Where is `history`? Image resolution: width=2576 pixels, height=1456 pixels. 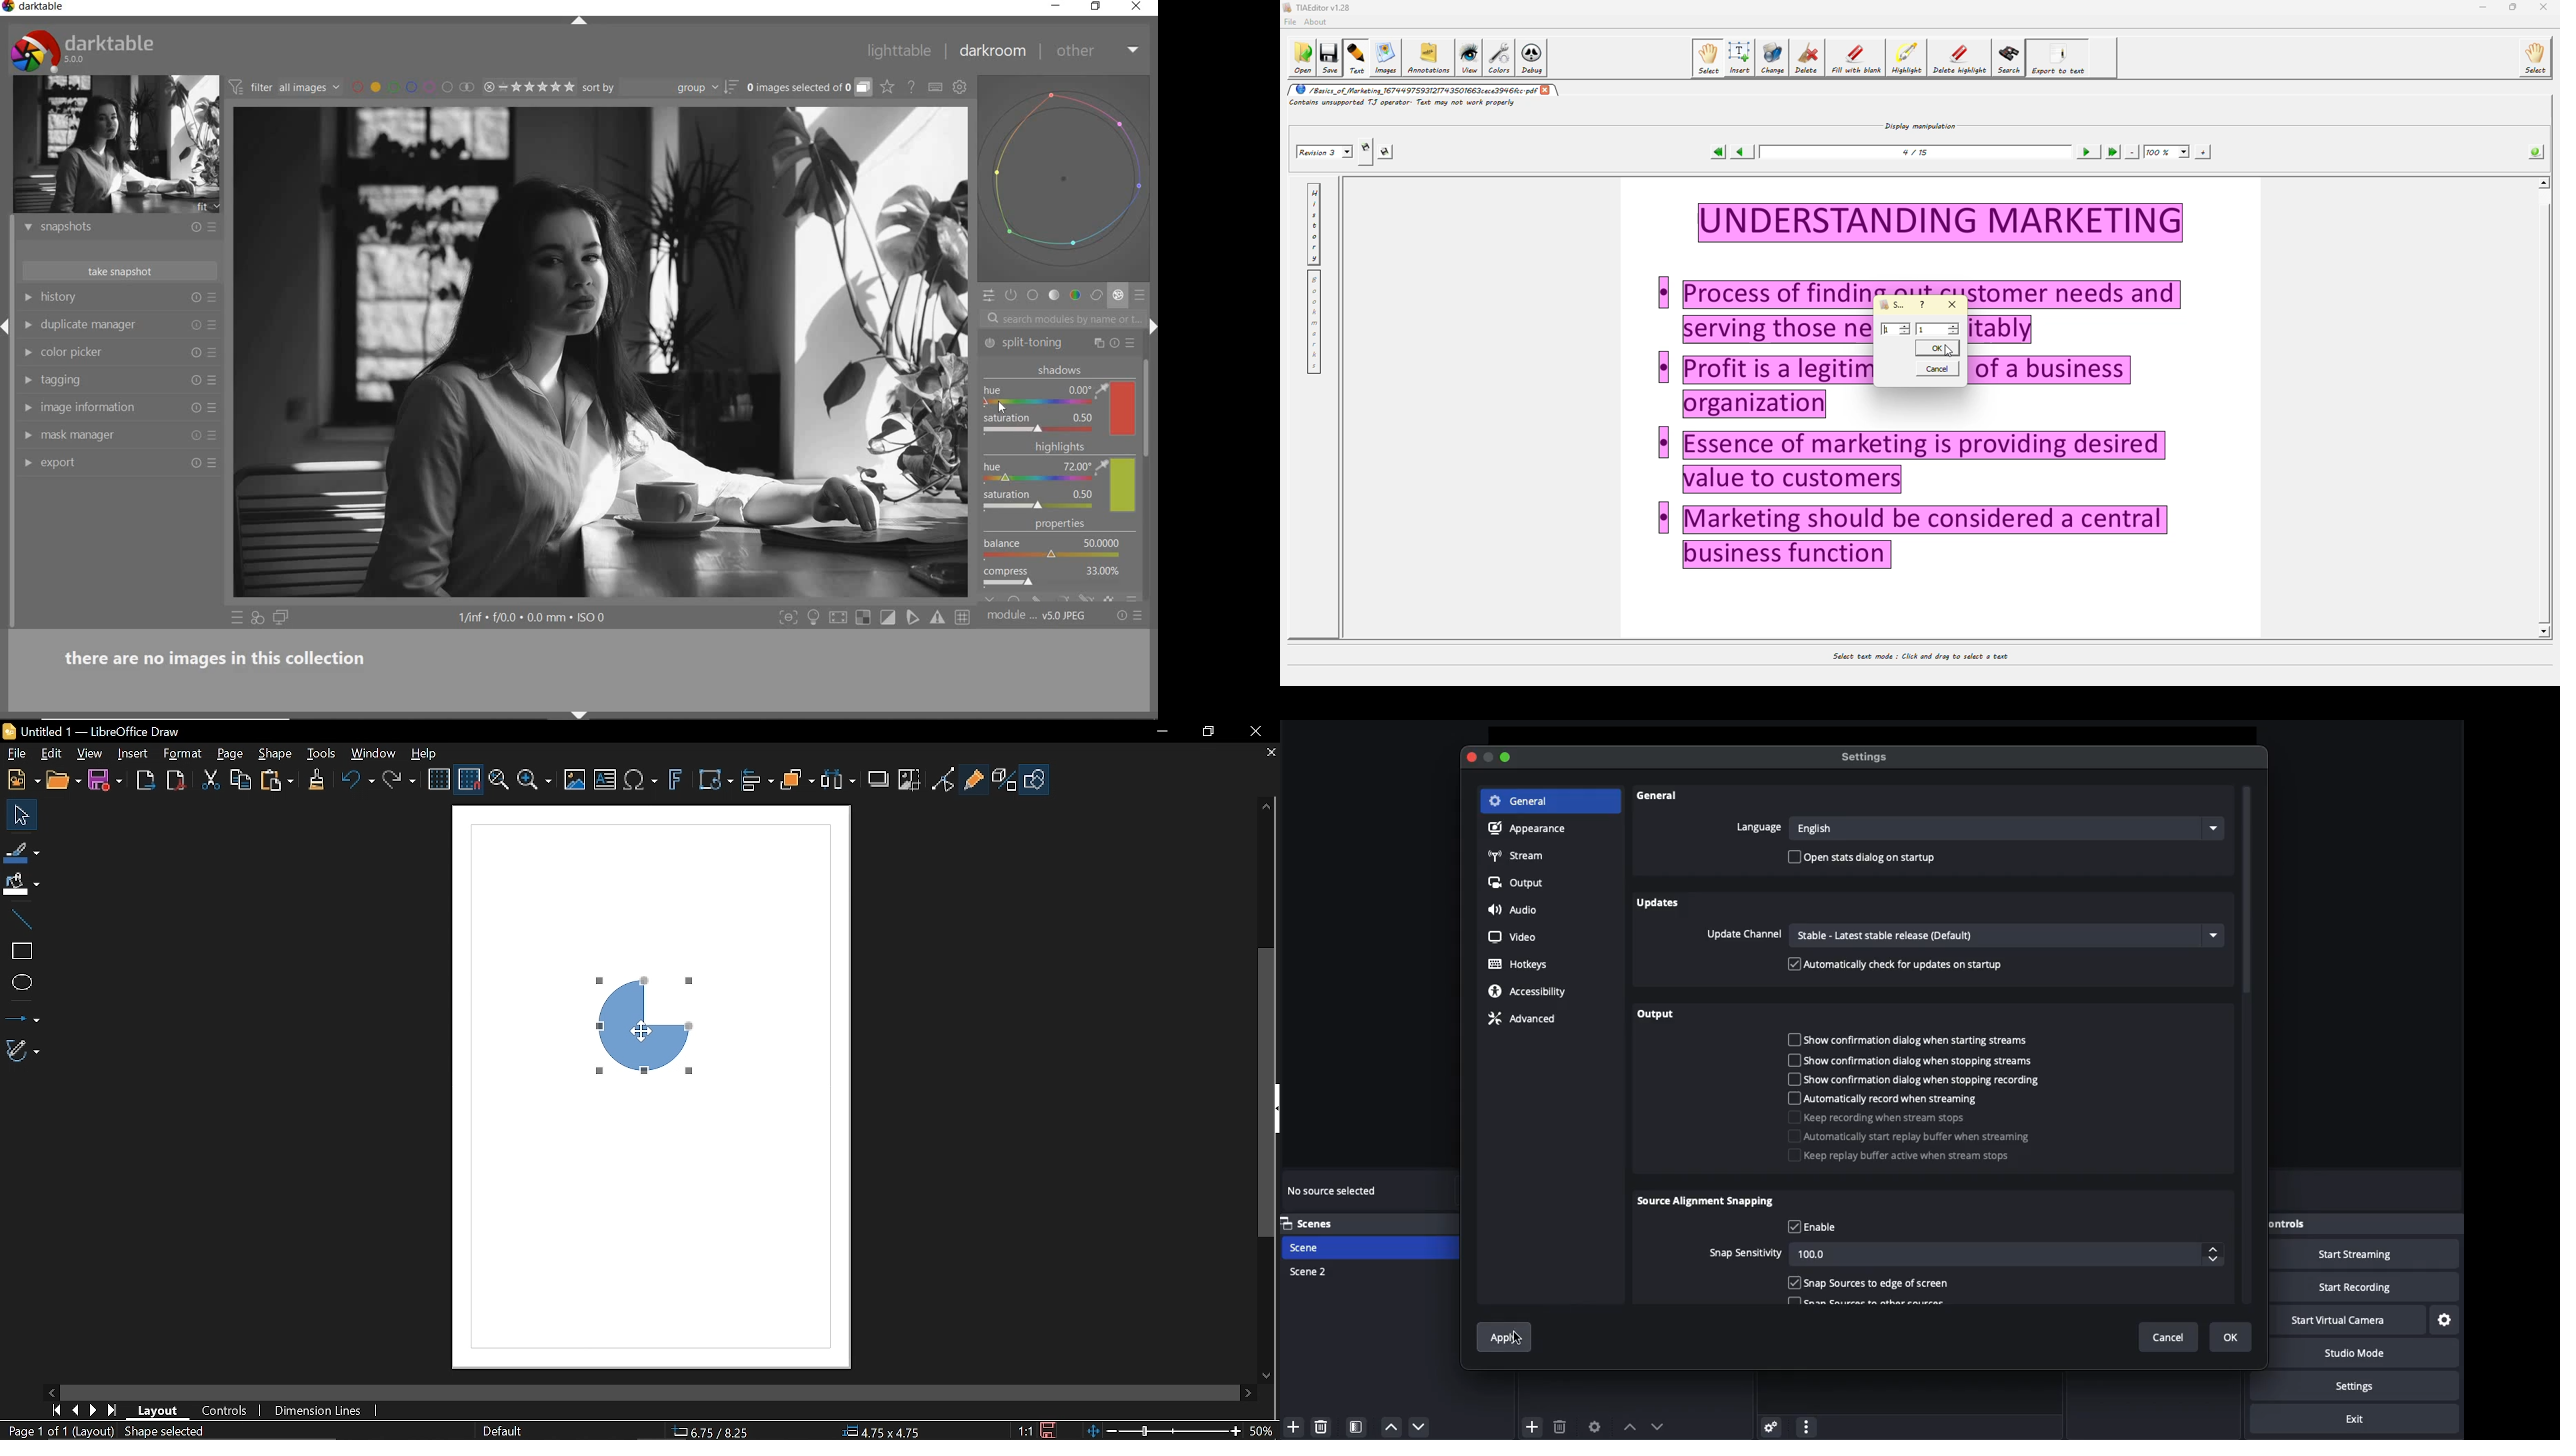 history is located at coordinates (112, 298).